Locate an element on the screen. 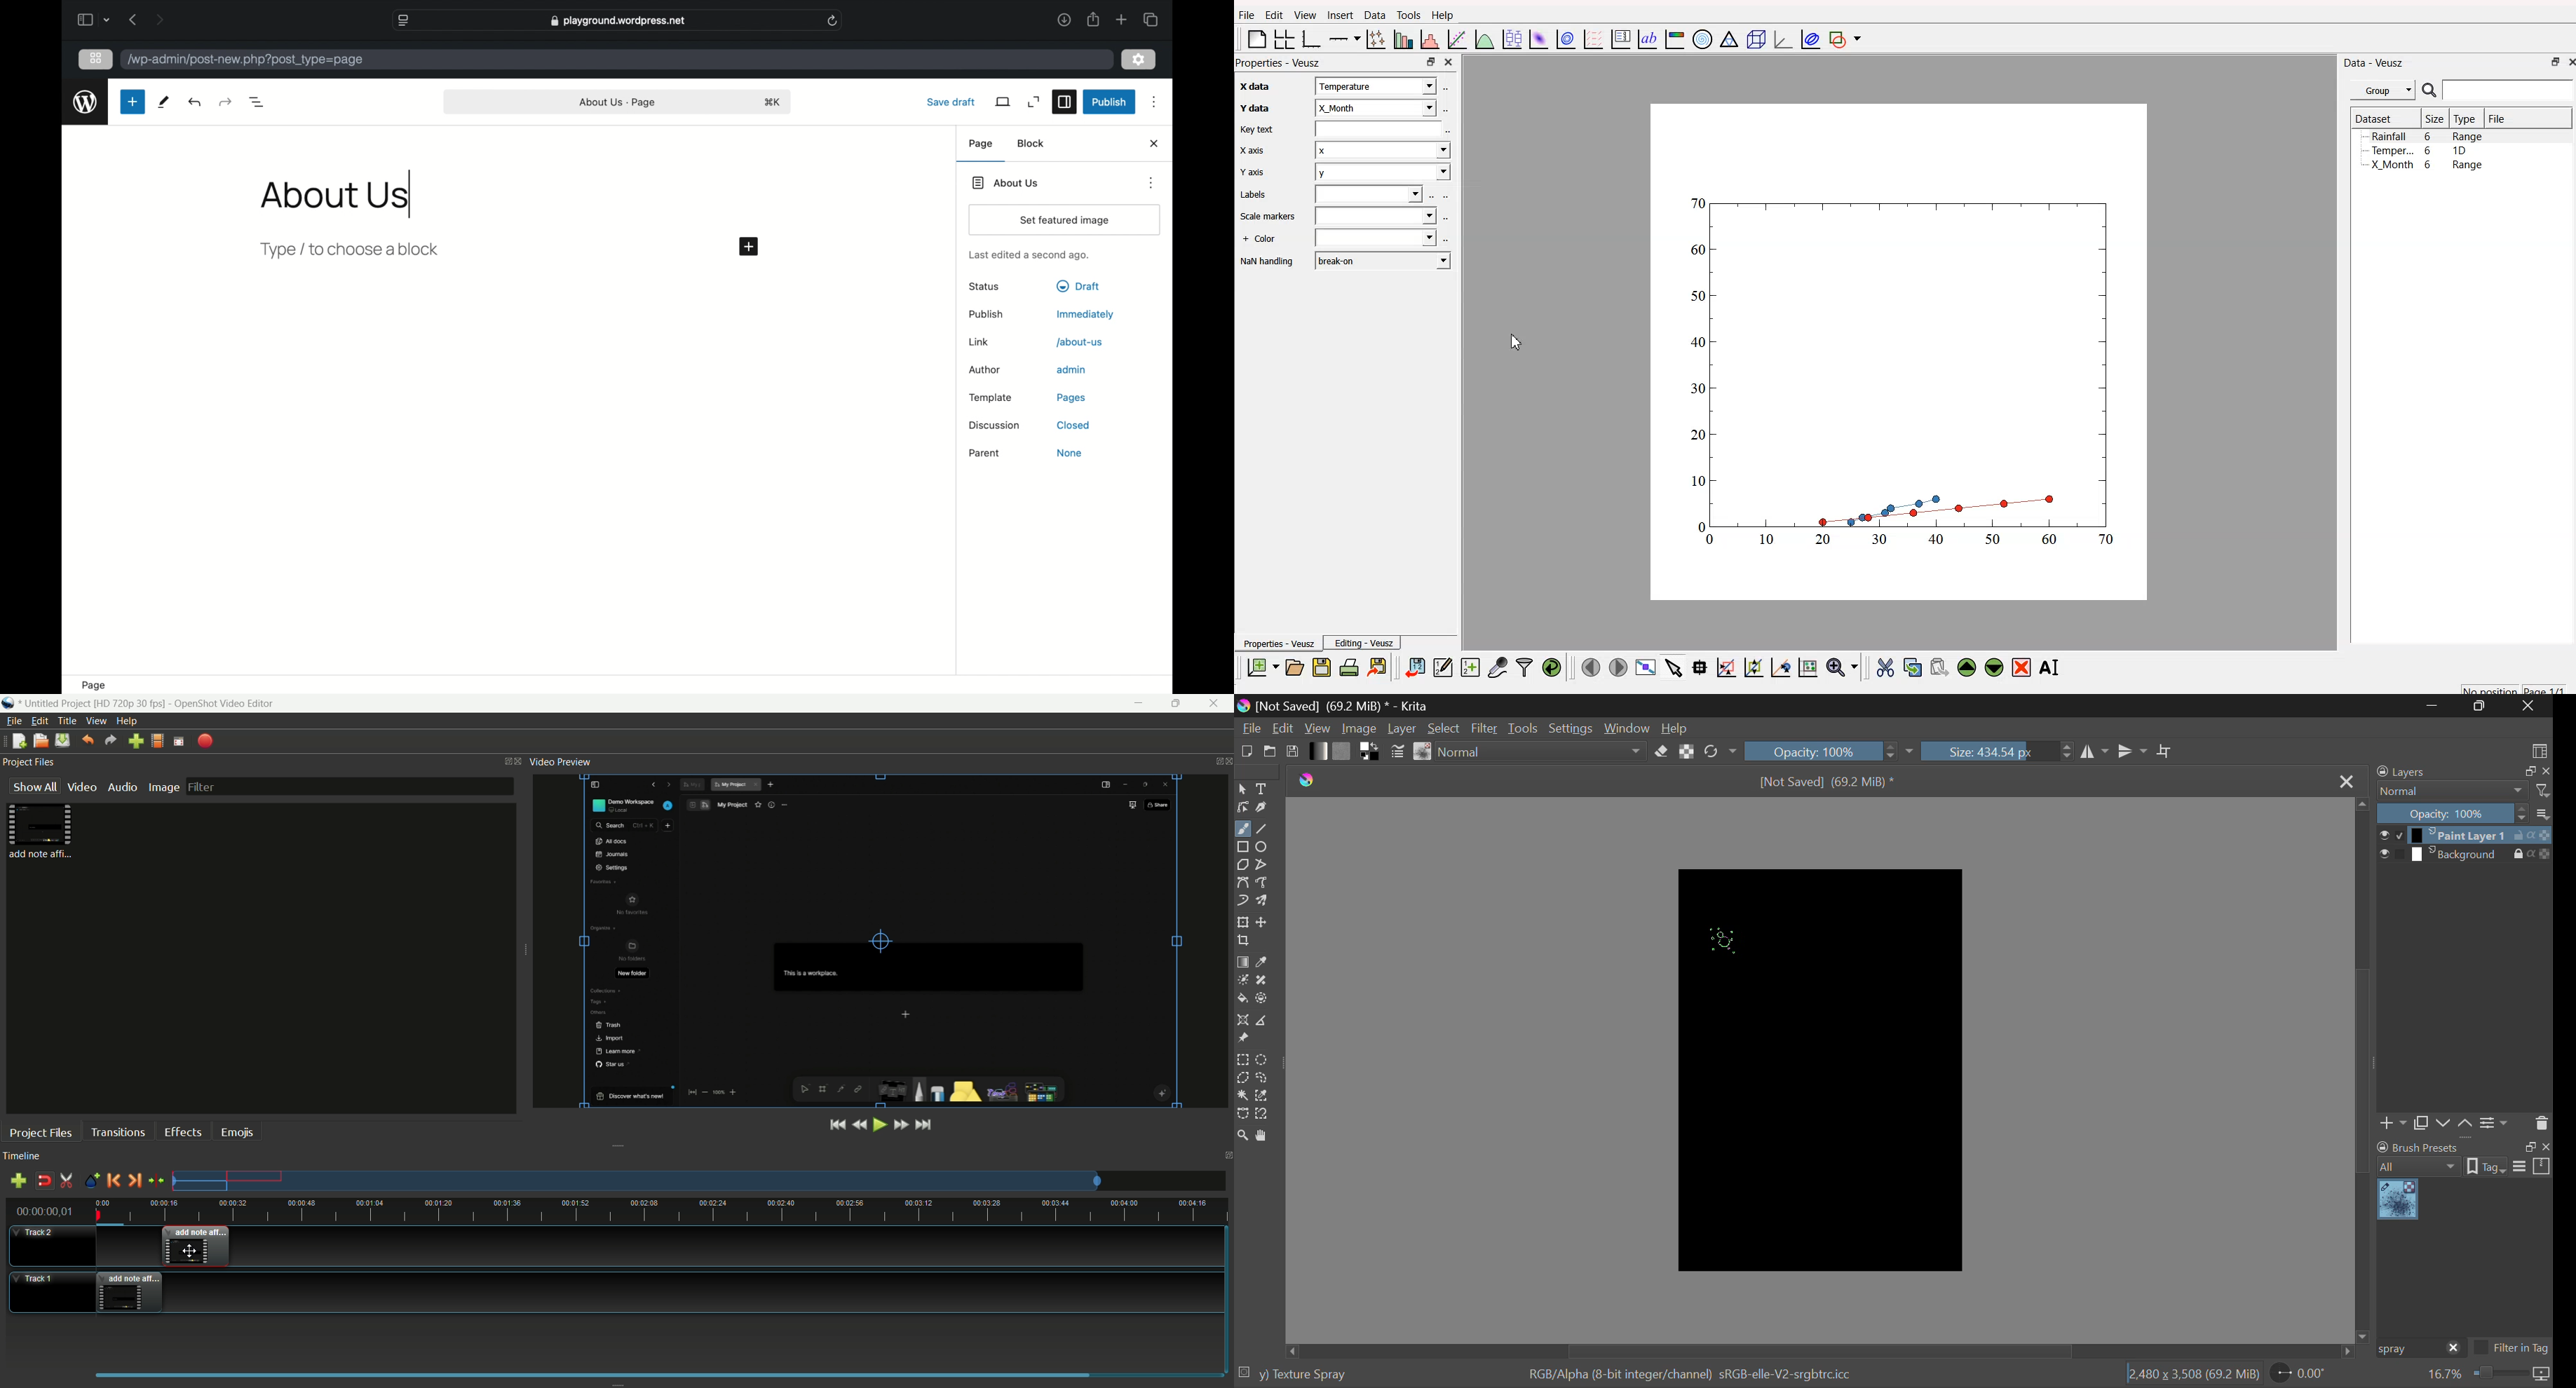  share is located at coordinates (1093, 21).